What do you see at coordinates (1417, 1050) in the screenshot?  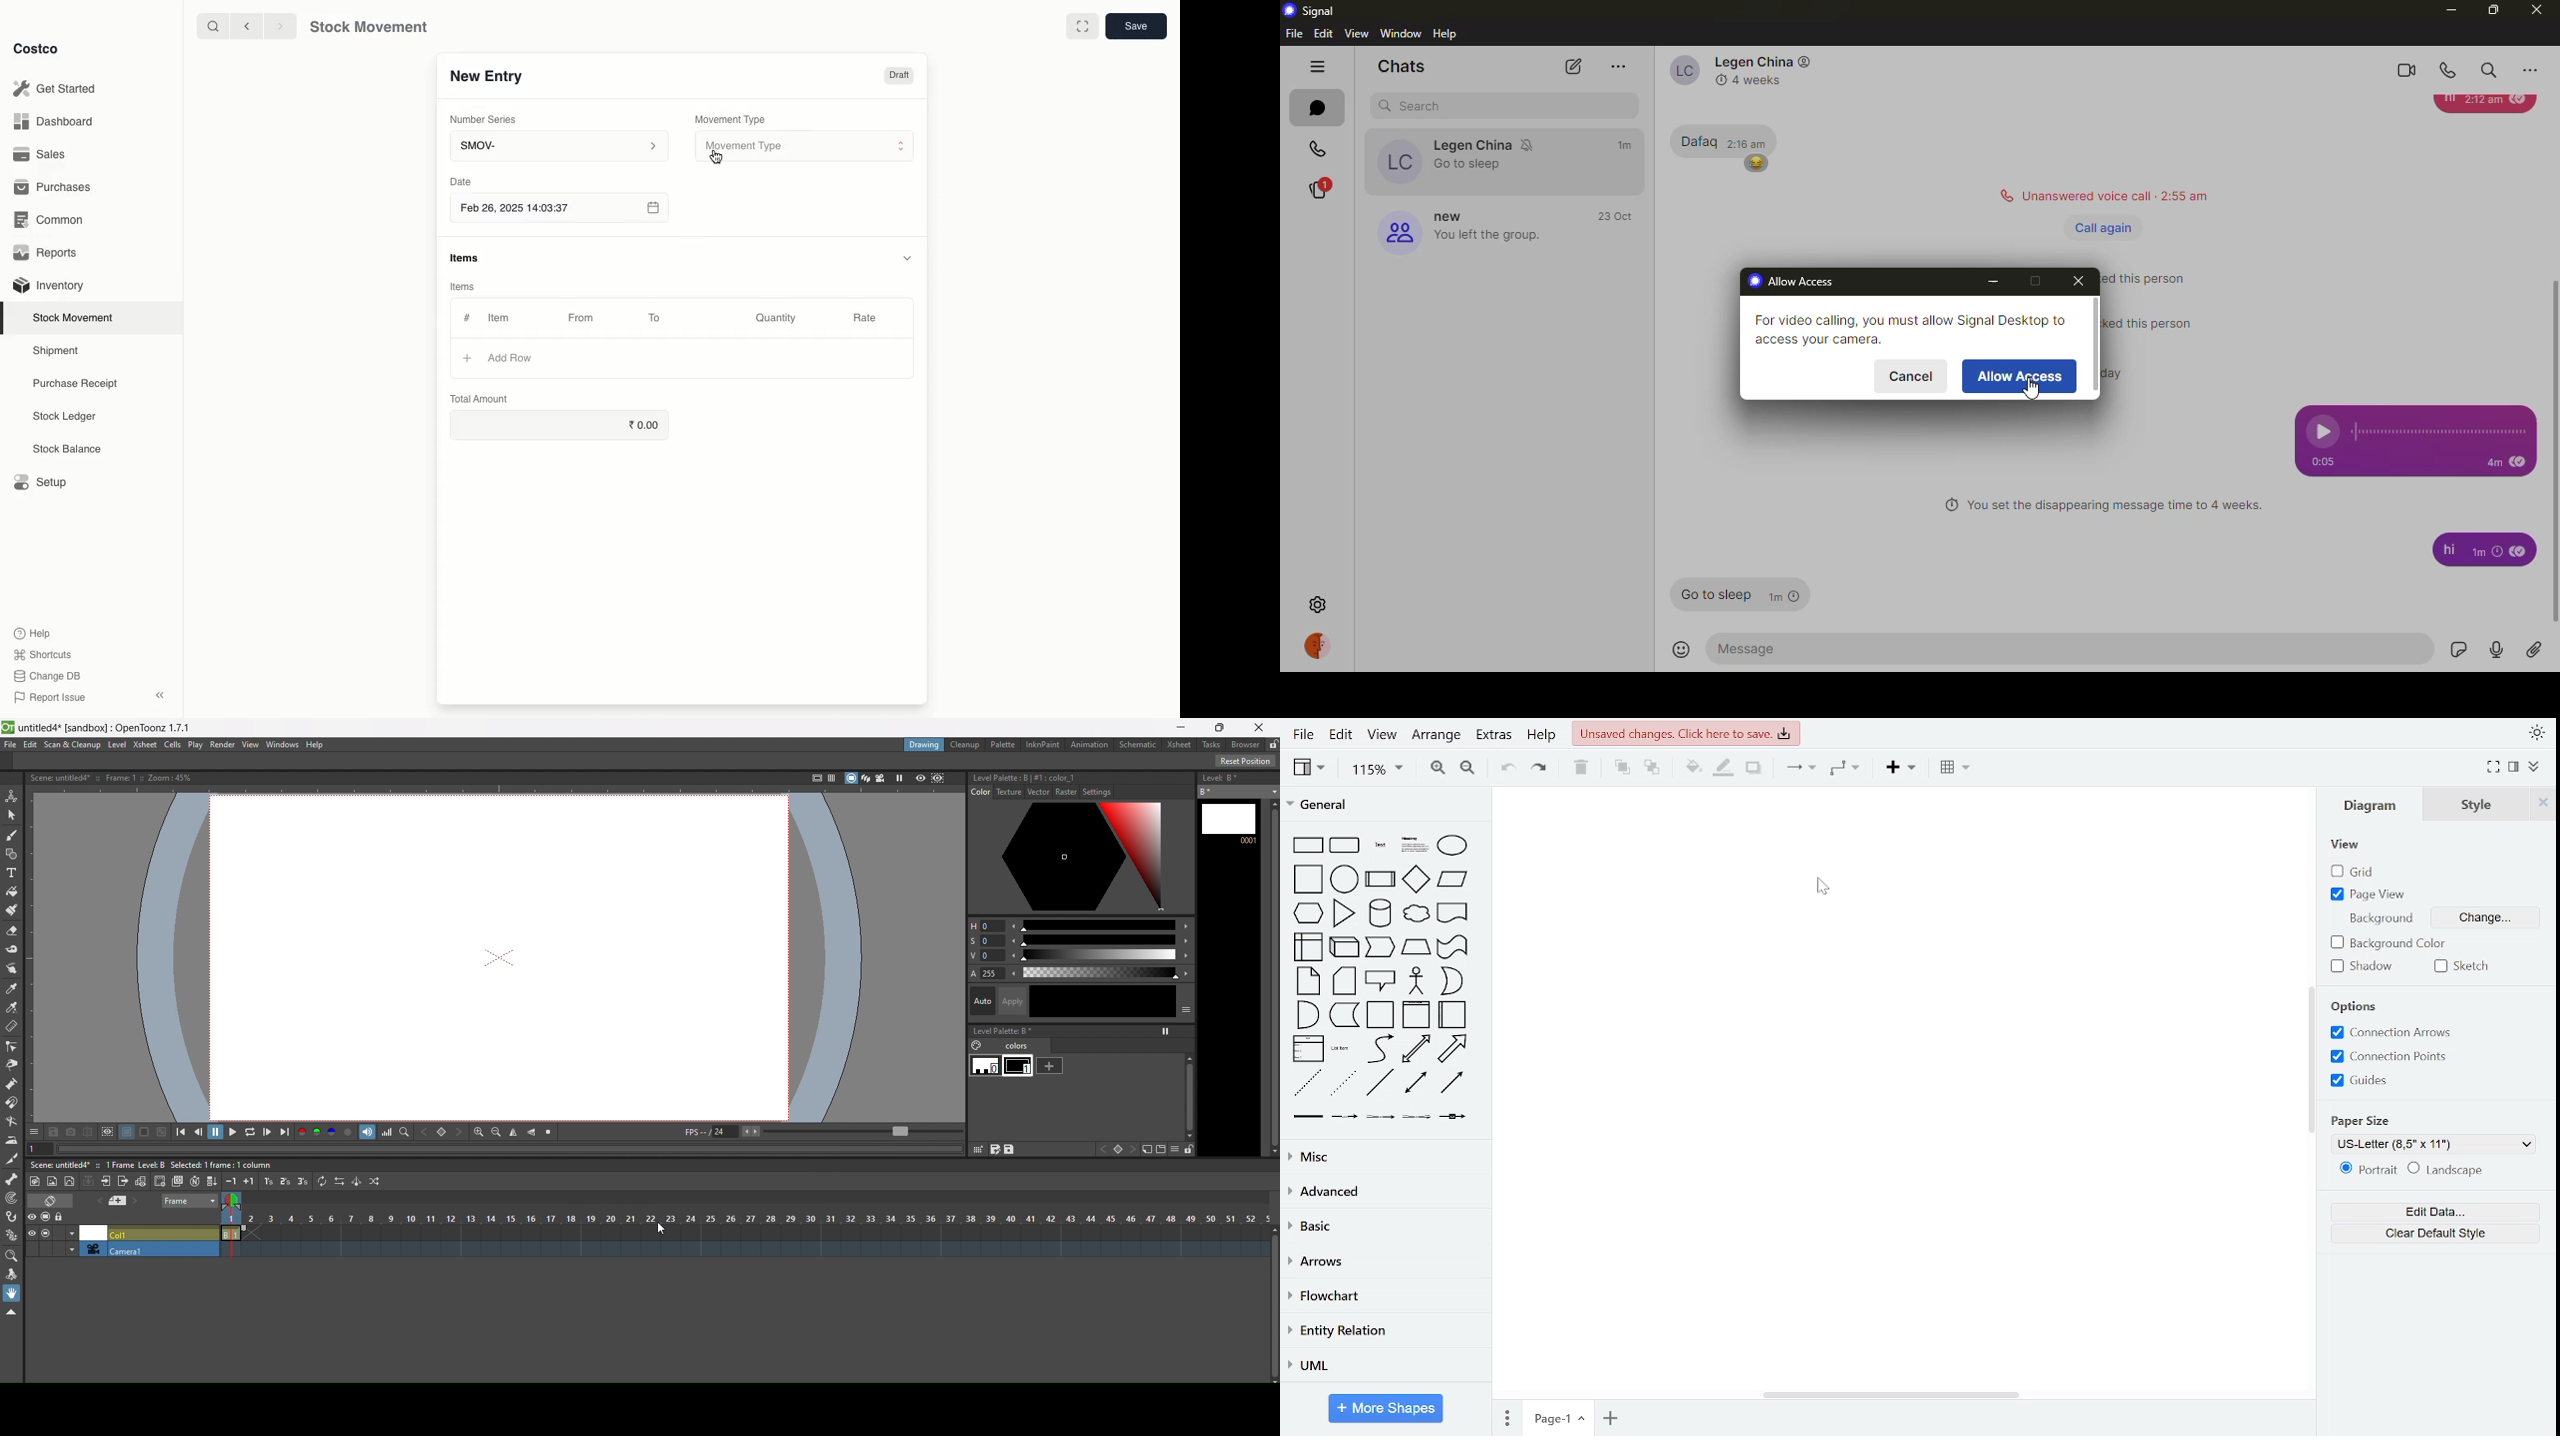 I see `bidirectional arrow` at bounding box center [1417, 1050].